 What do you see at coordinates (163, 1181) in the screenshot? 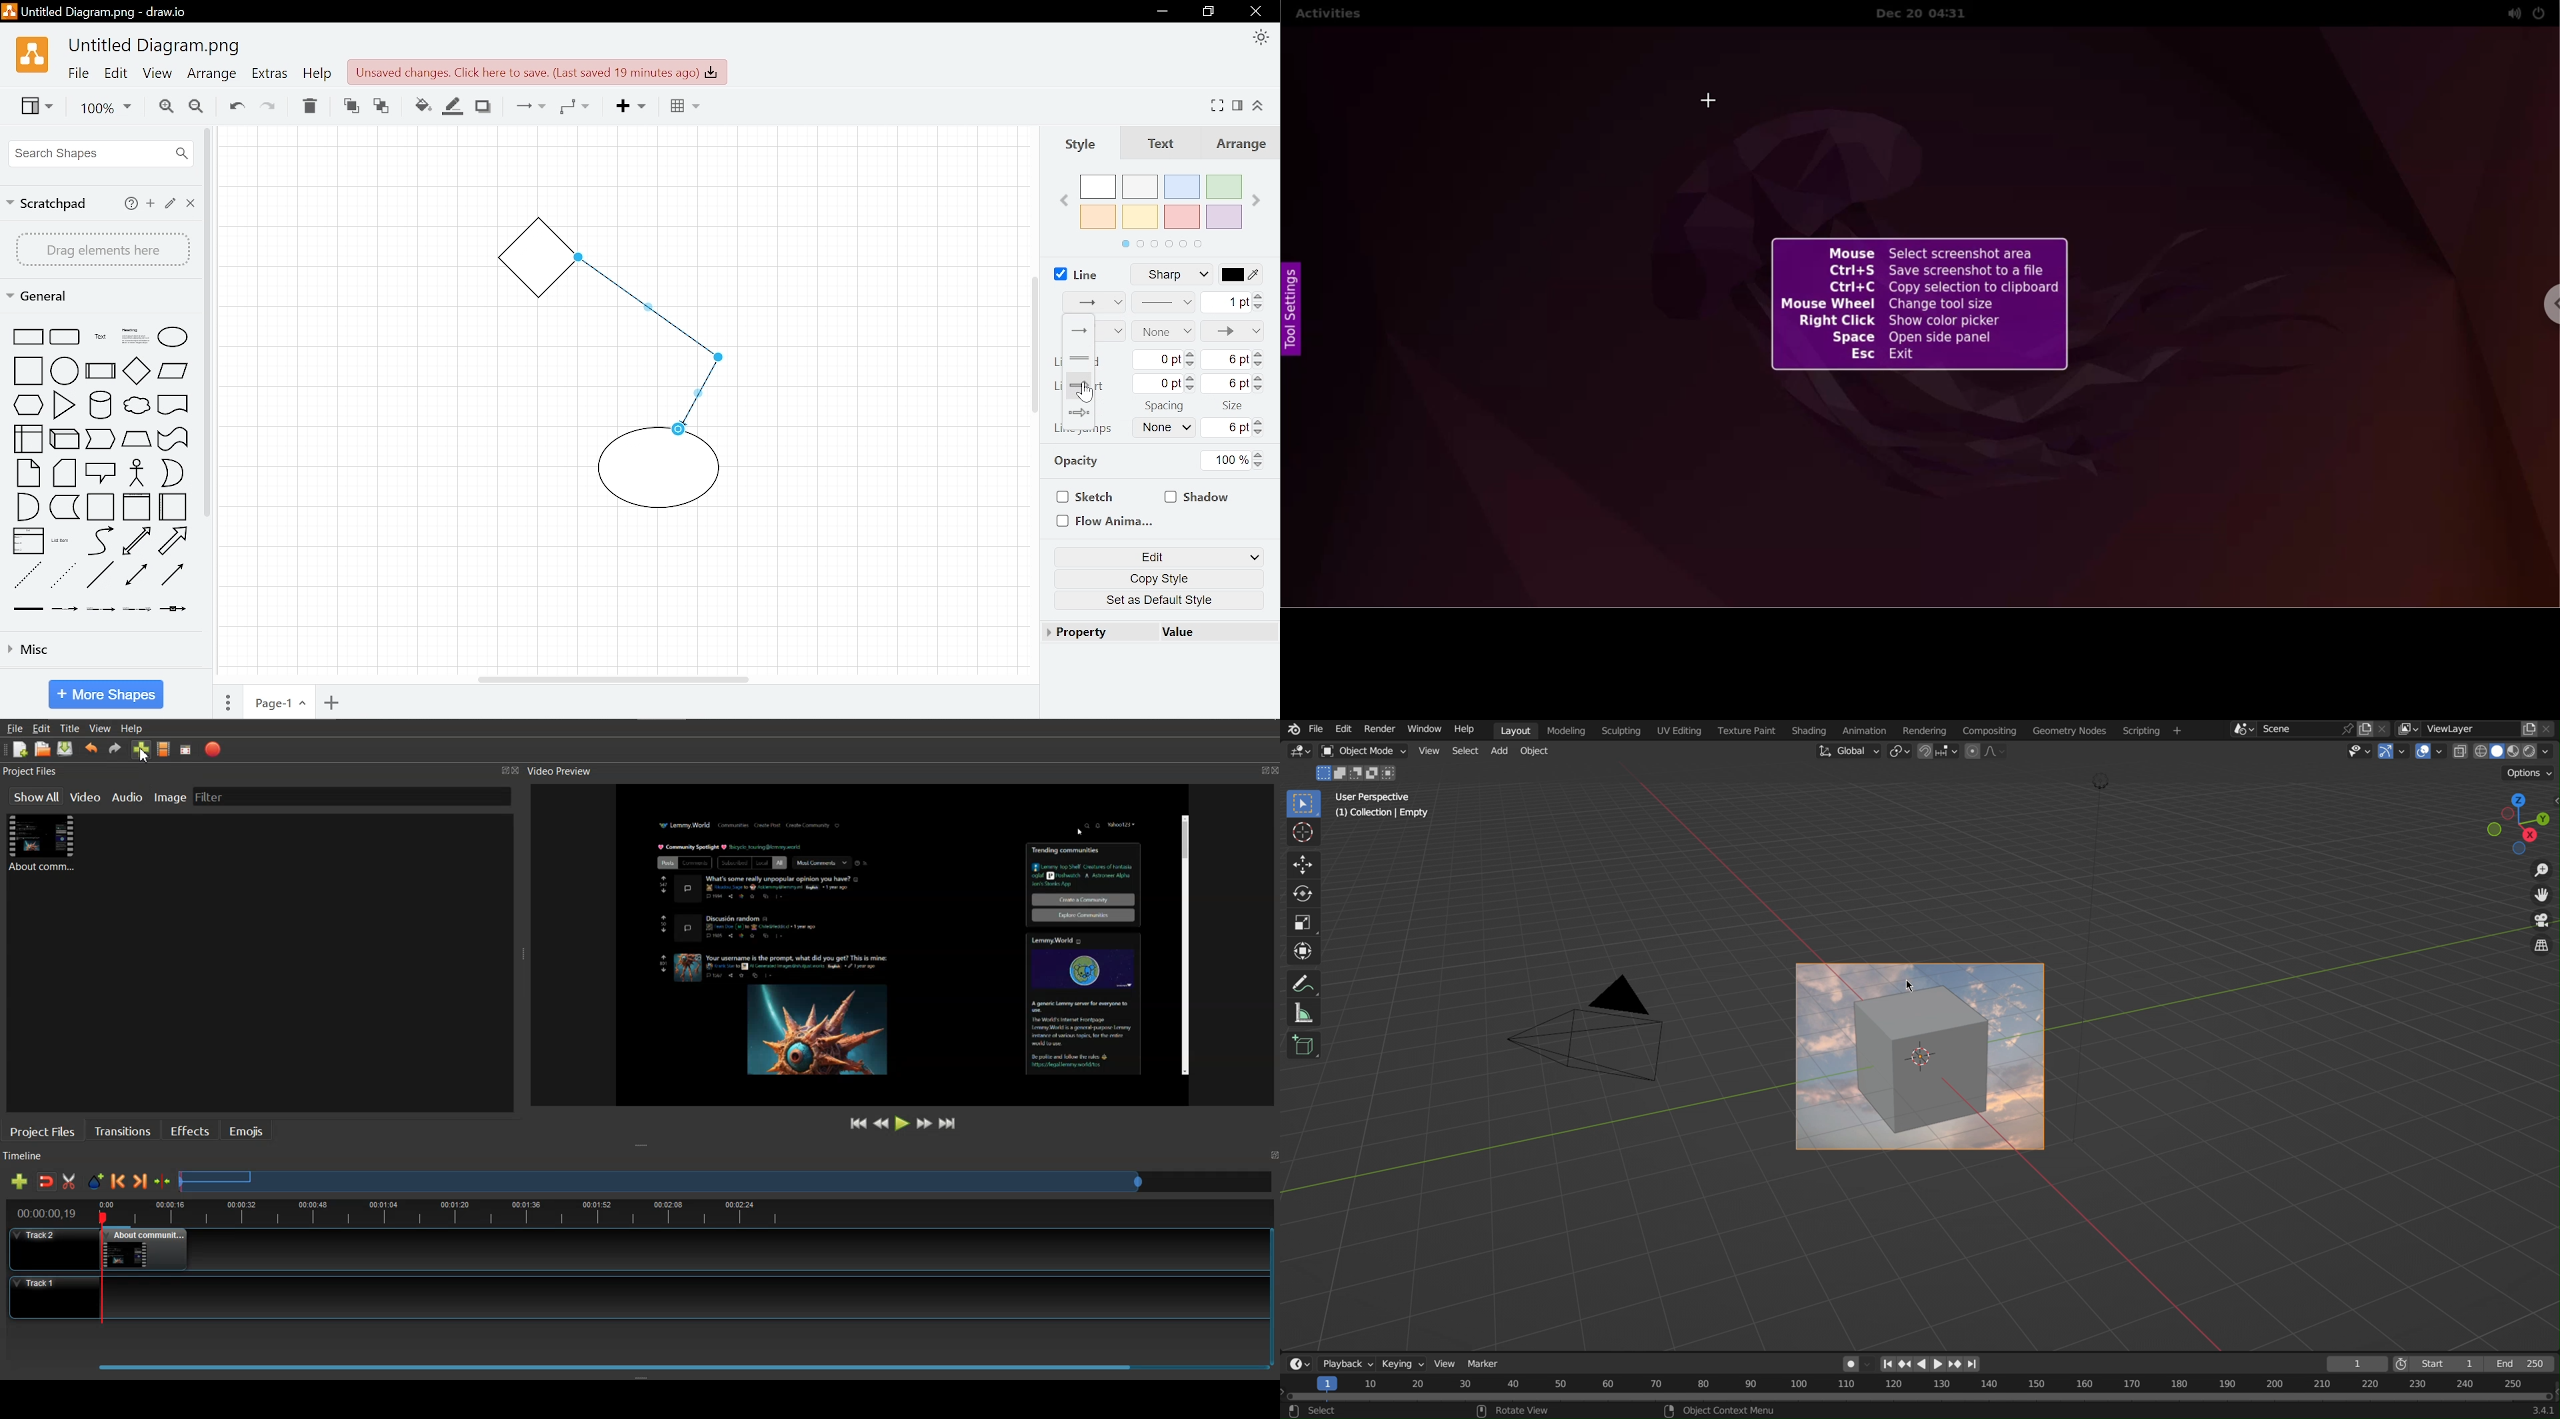
I see `Center the timeline on the playhead` at bounding box center [163, 1181].